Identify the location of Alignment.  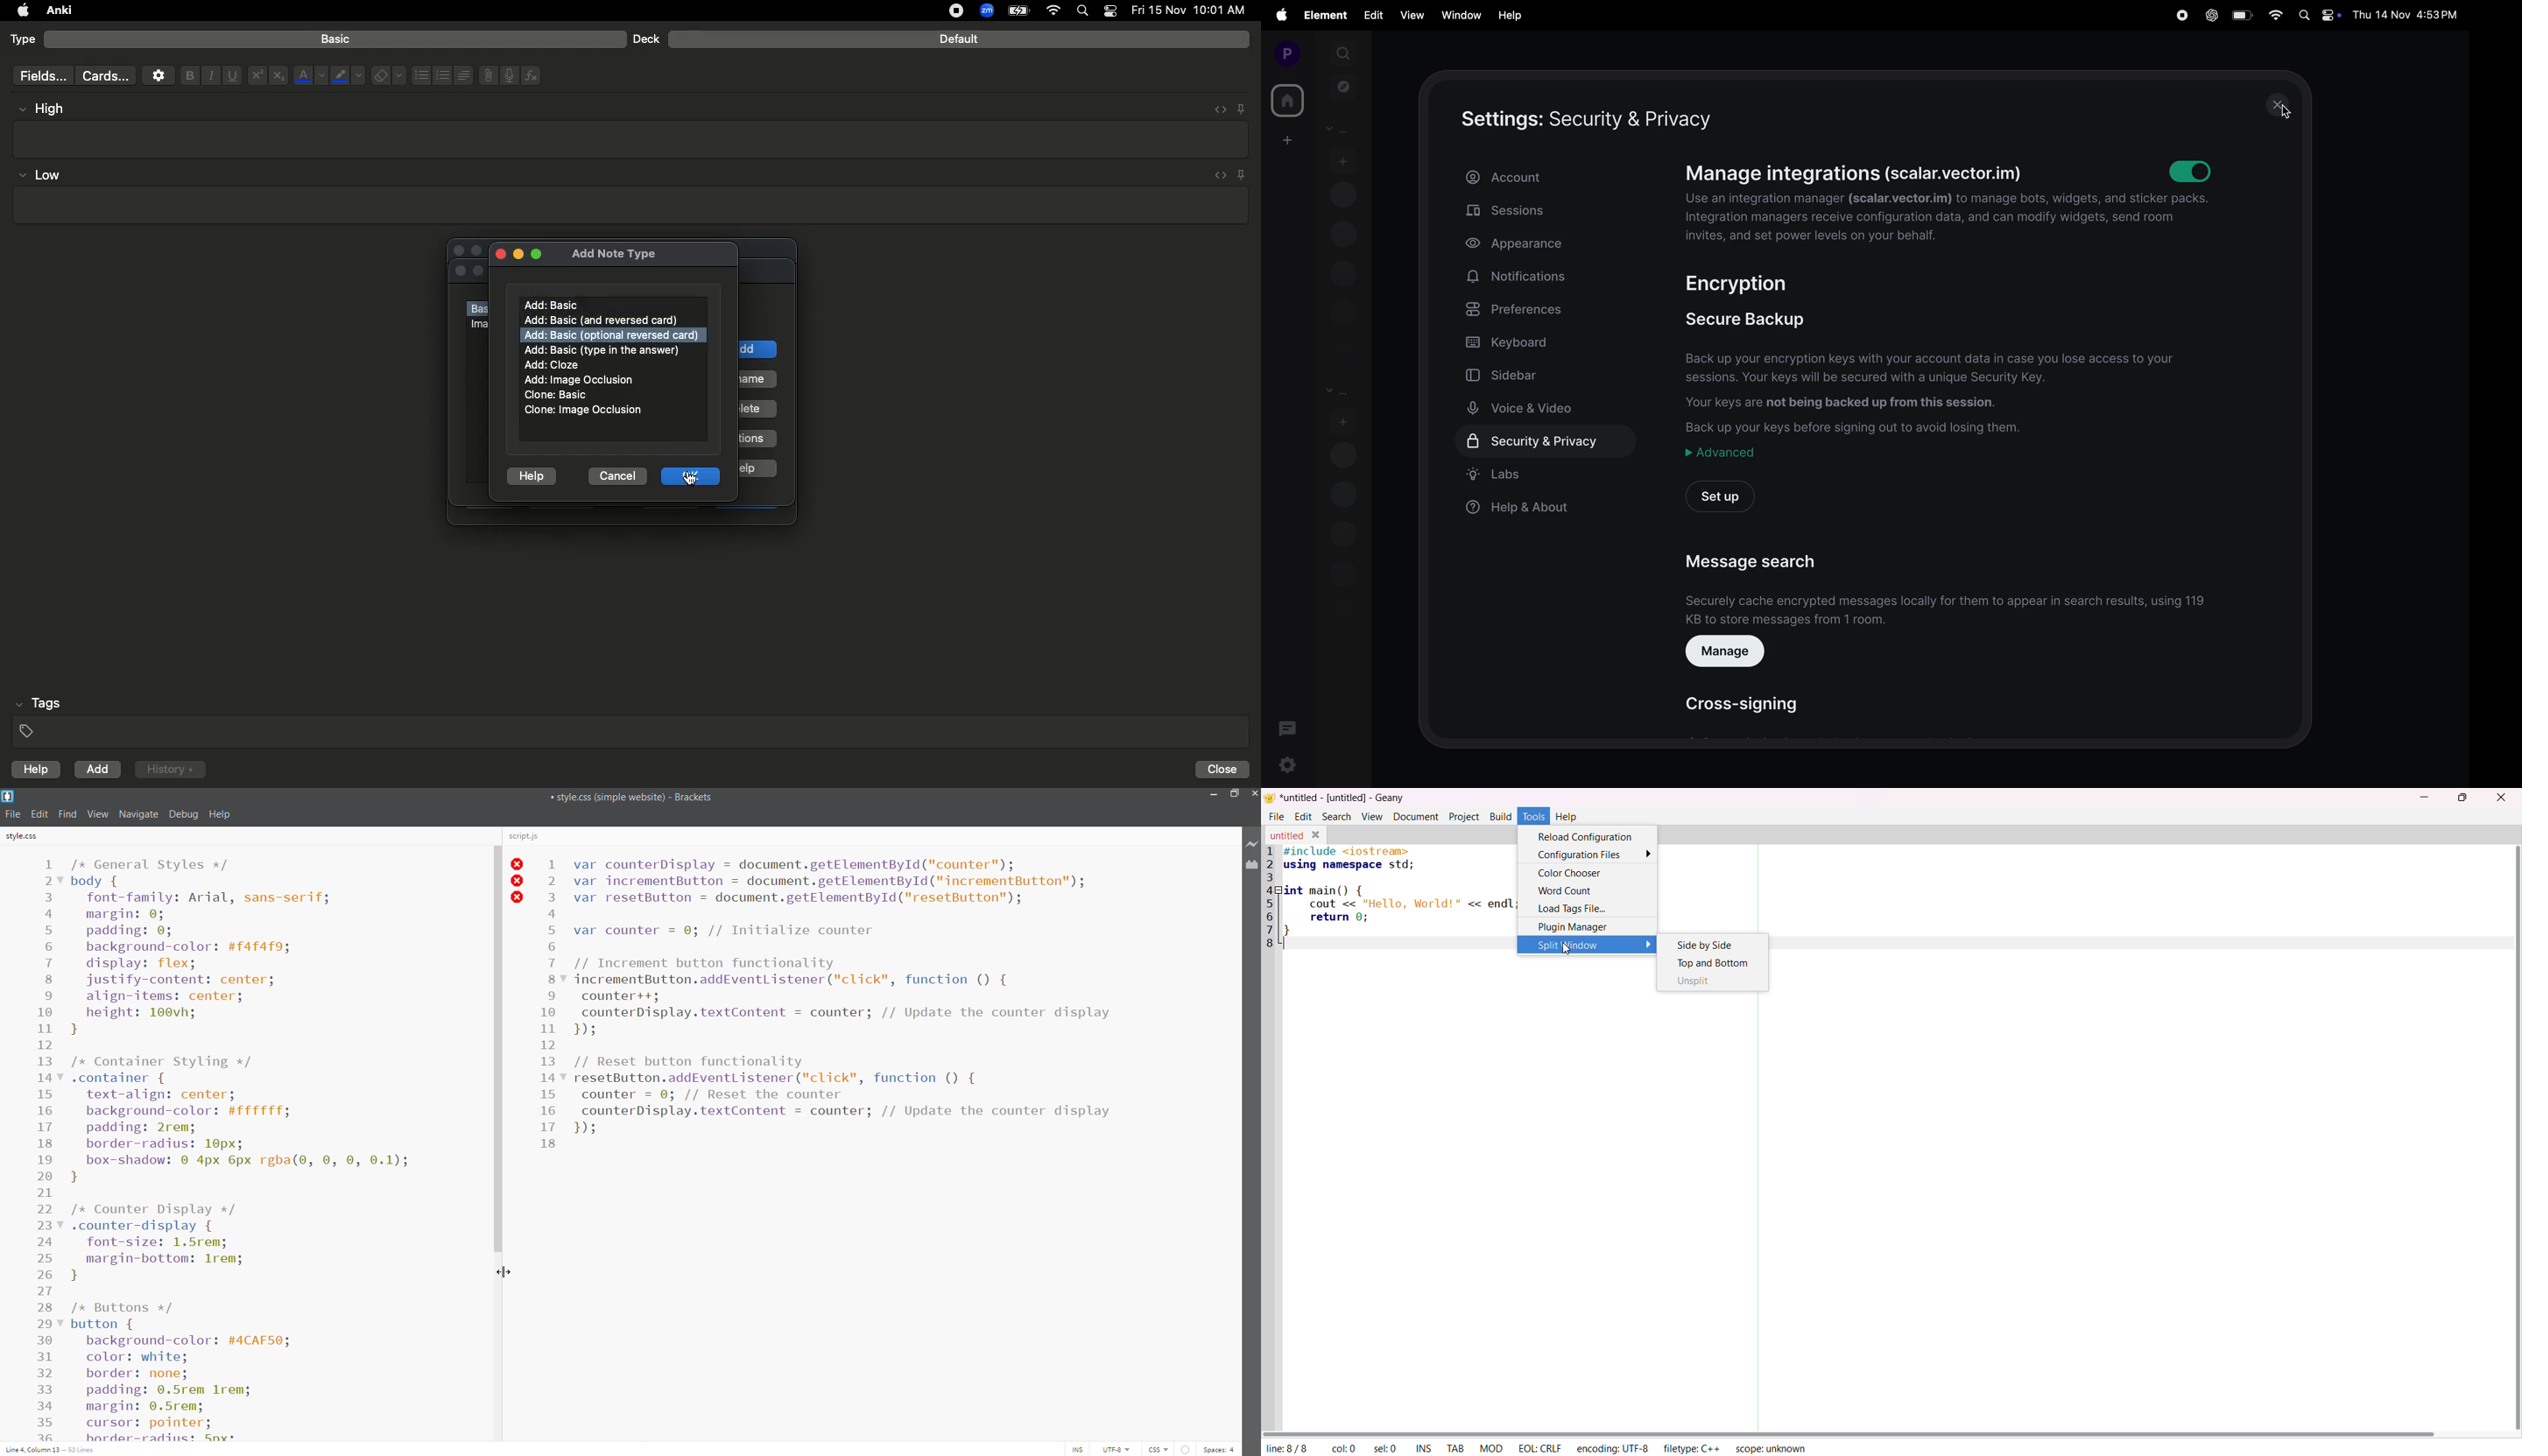
(461, 74).